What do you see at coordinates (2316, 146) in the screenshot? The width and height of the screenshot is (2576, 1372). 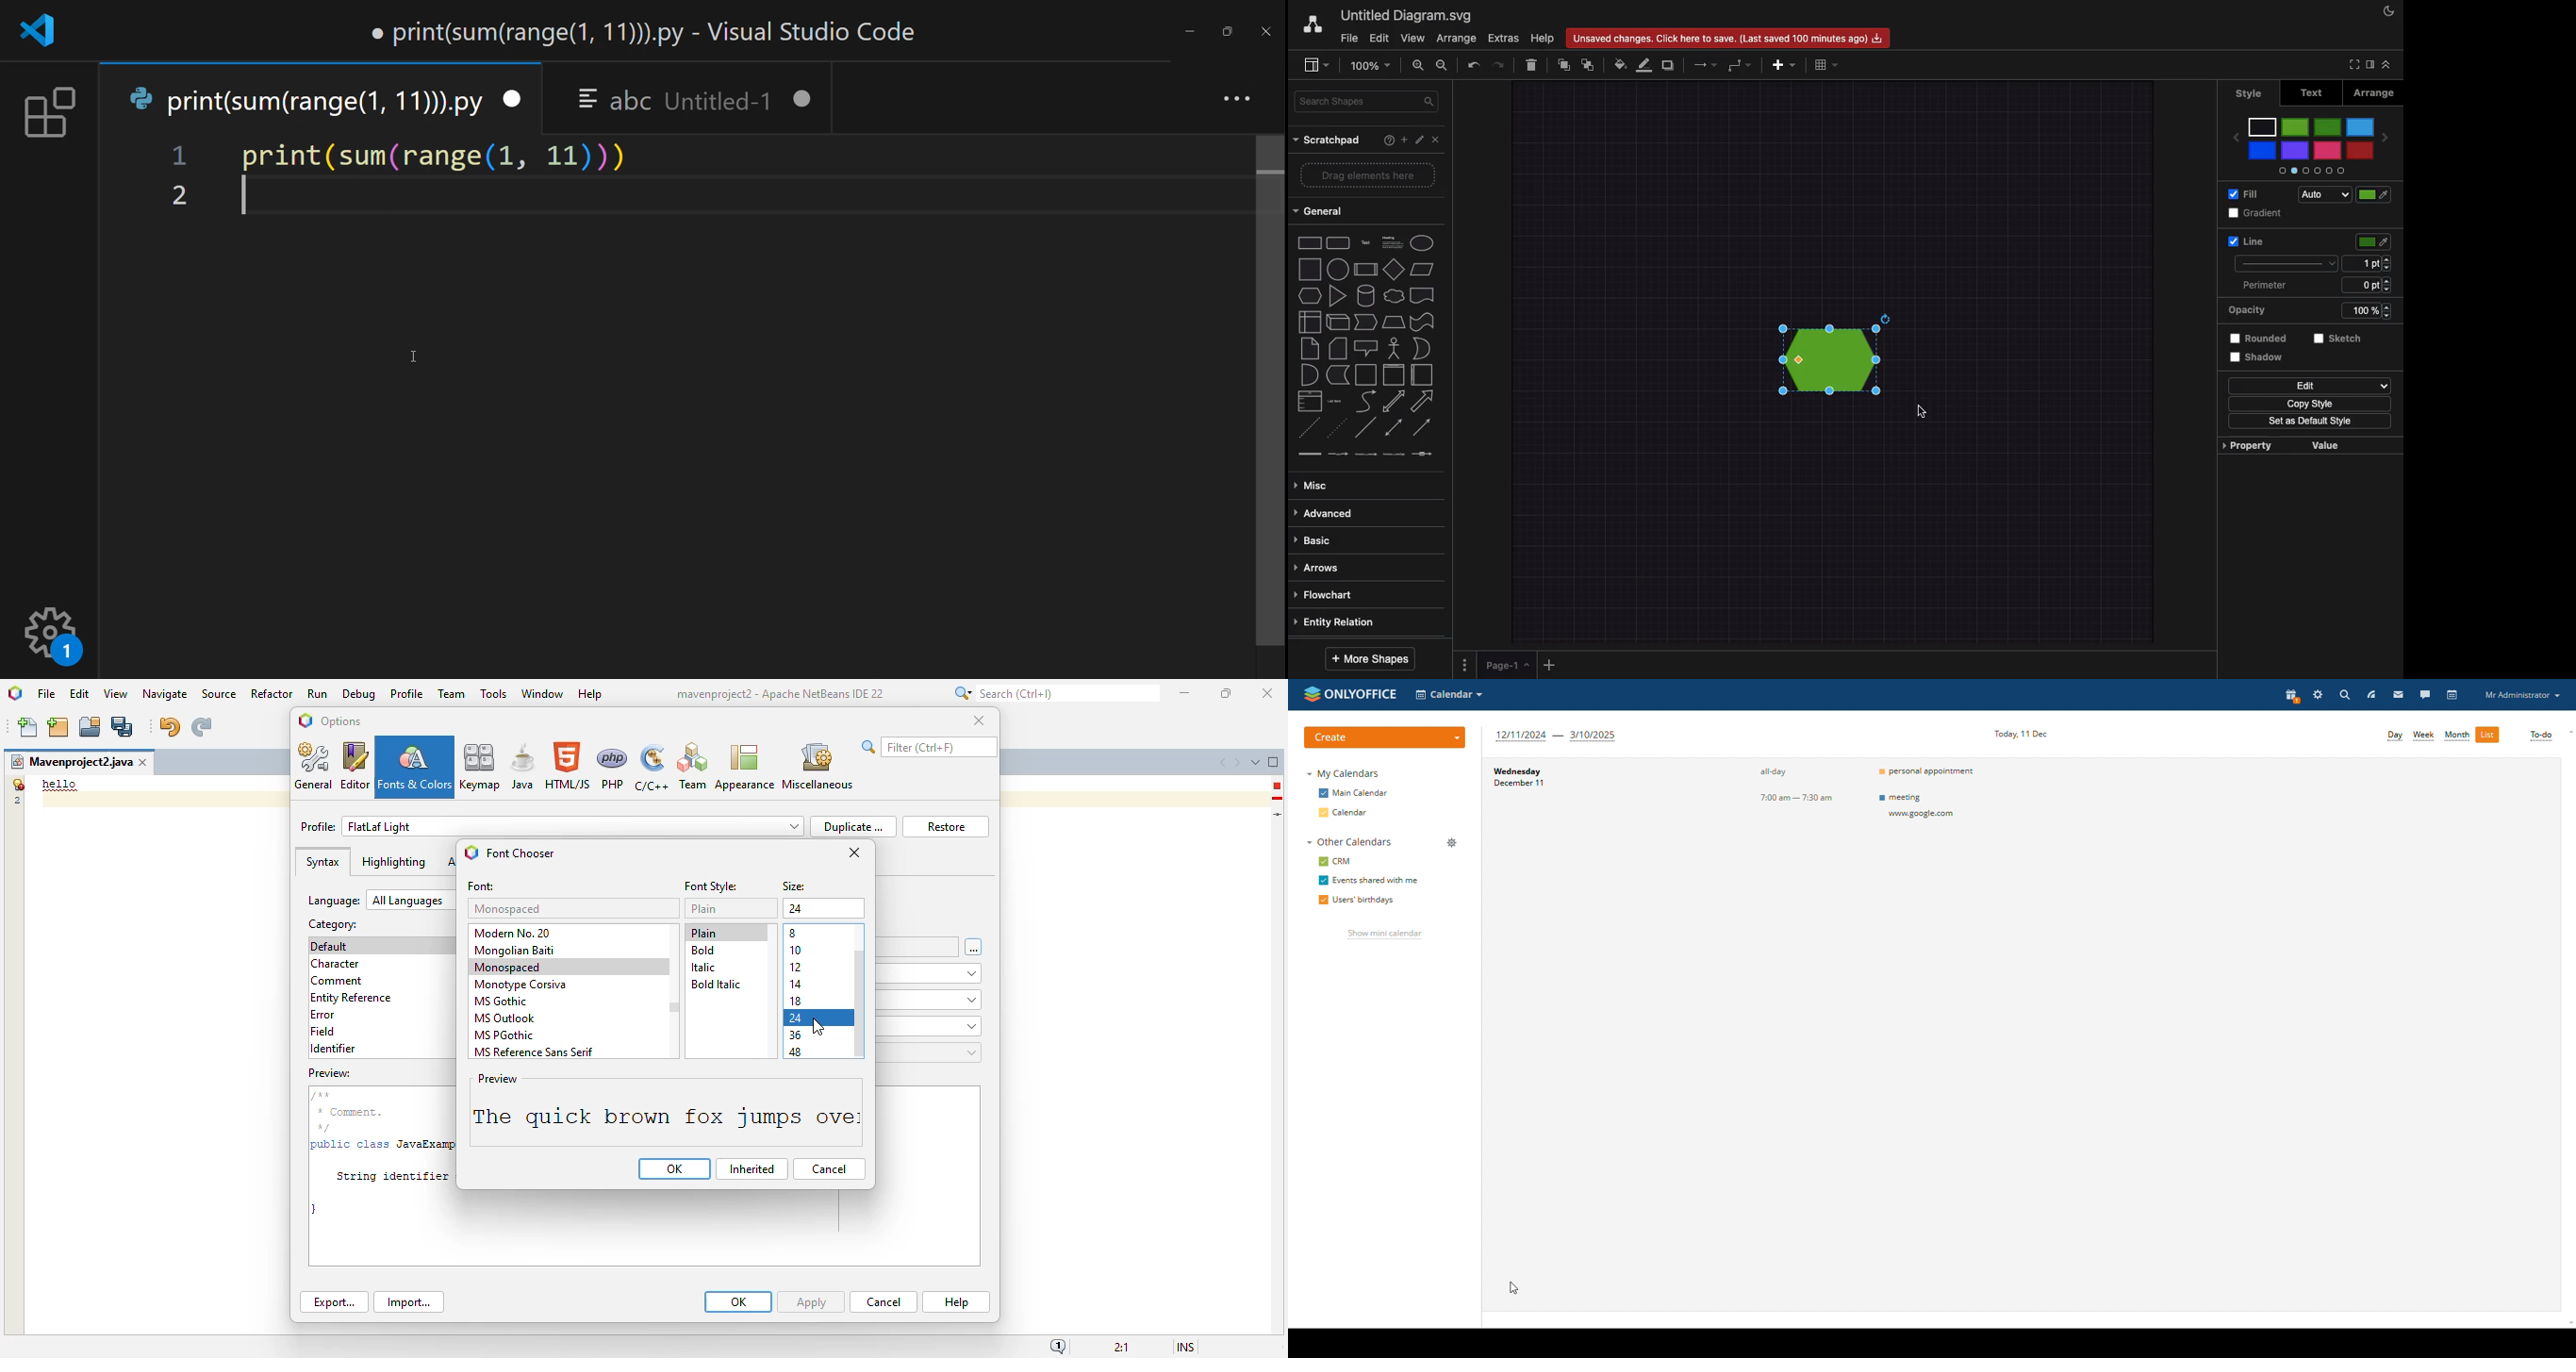 I see `Colors` at bounding box center [2316, 146].